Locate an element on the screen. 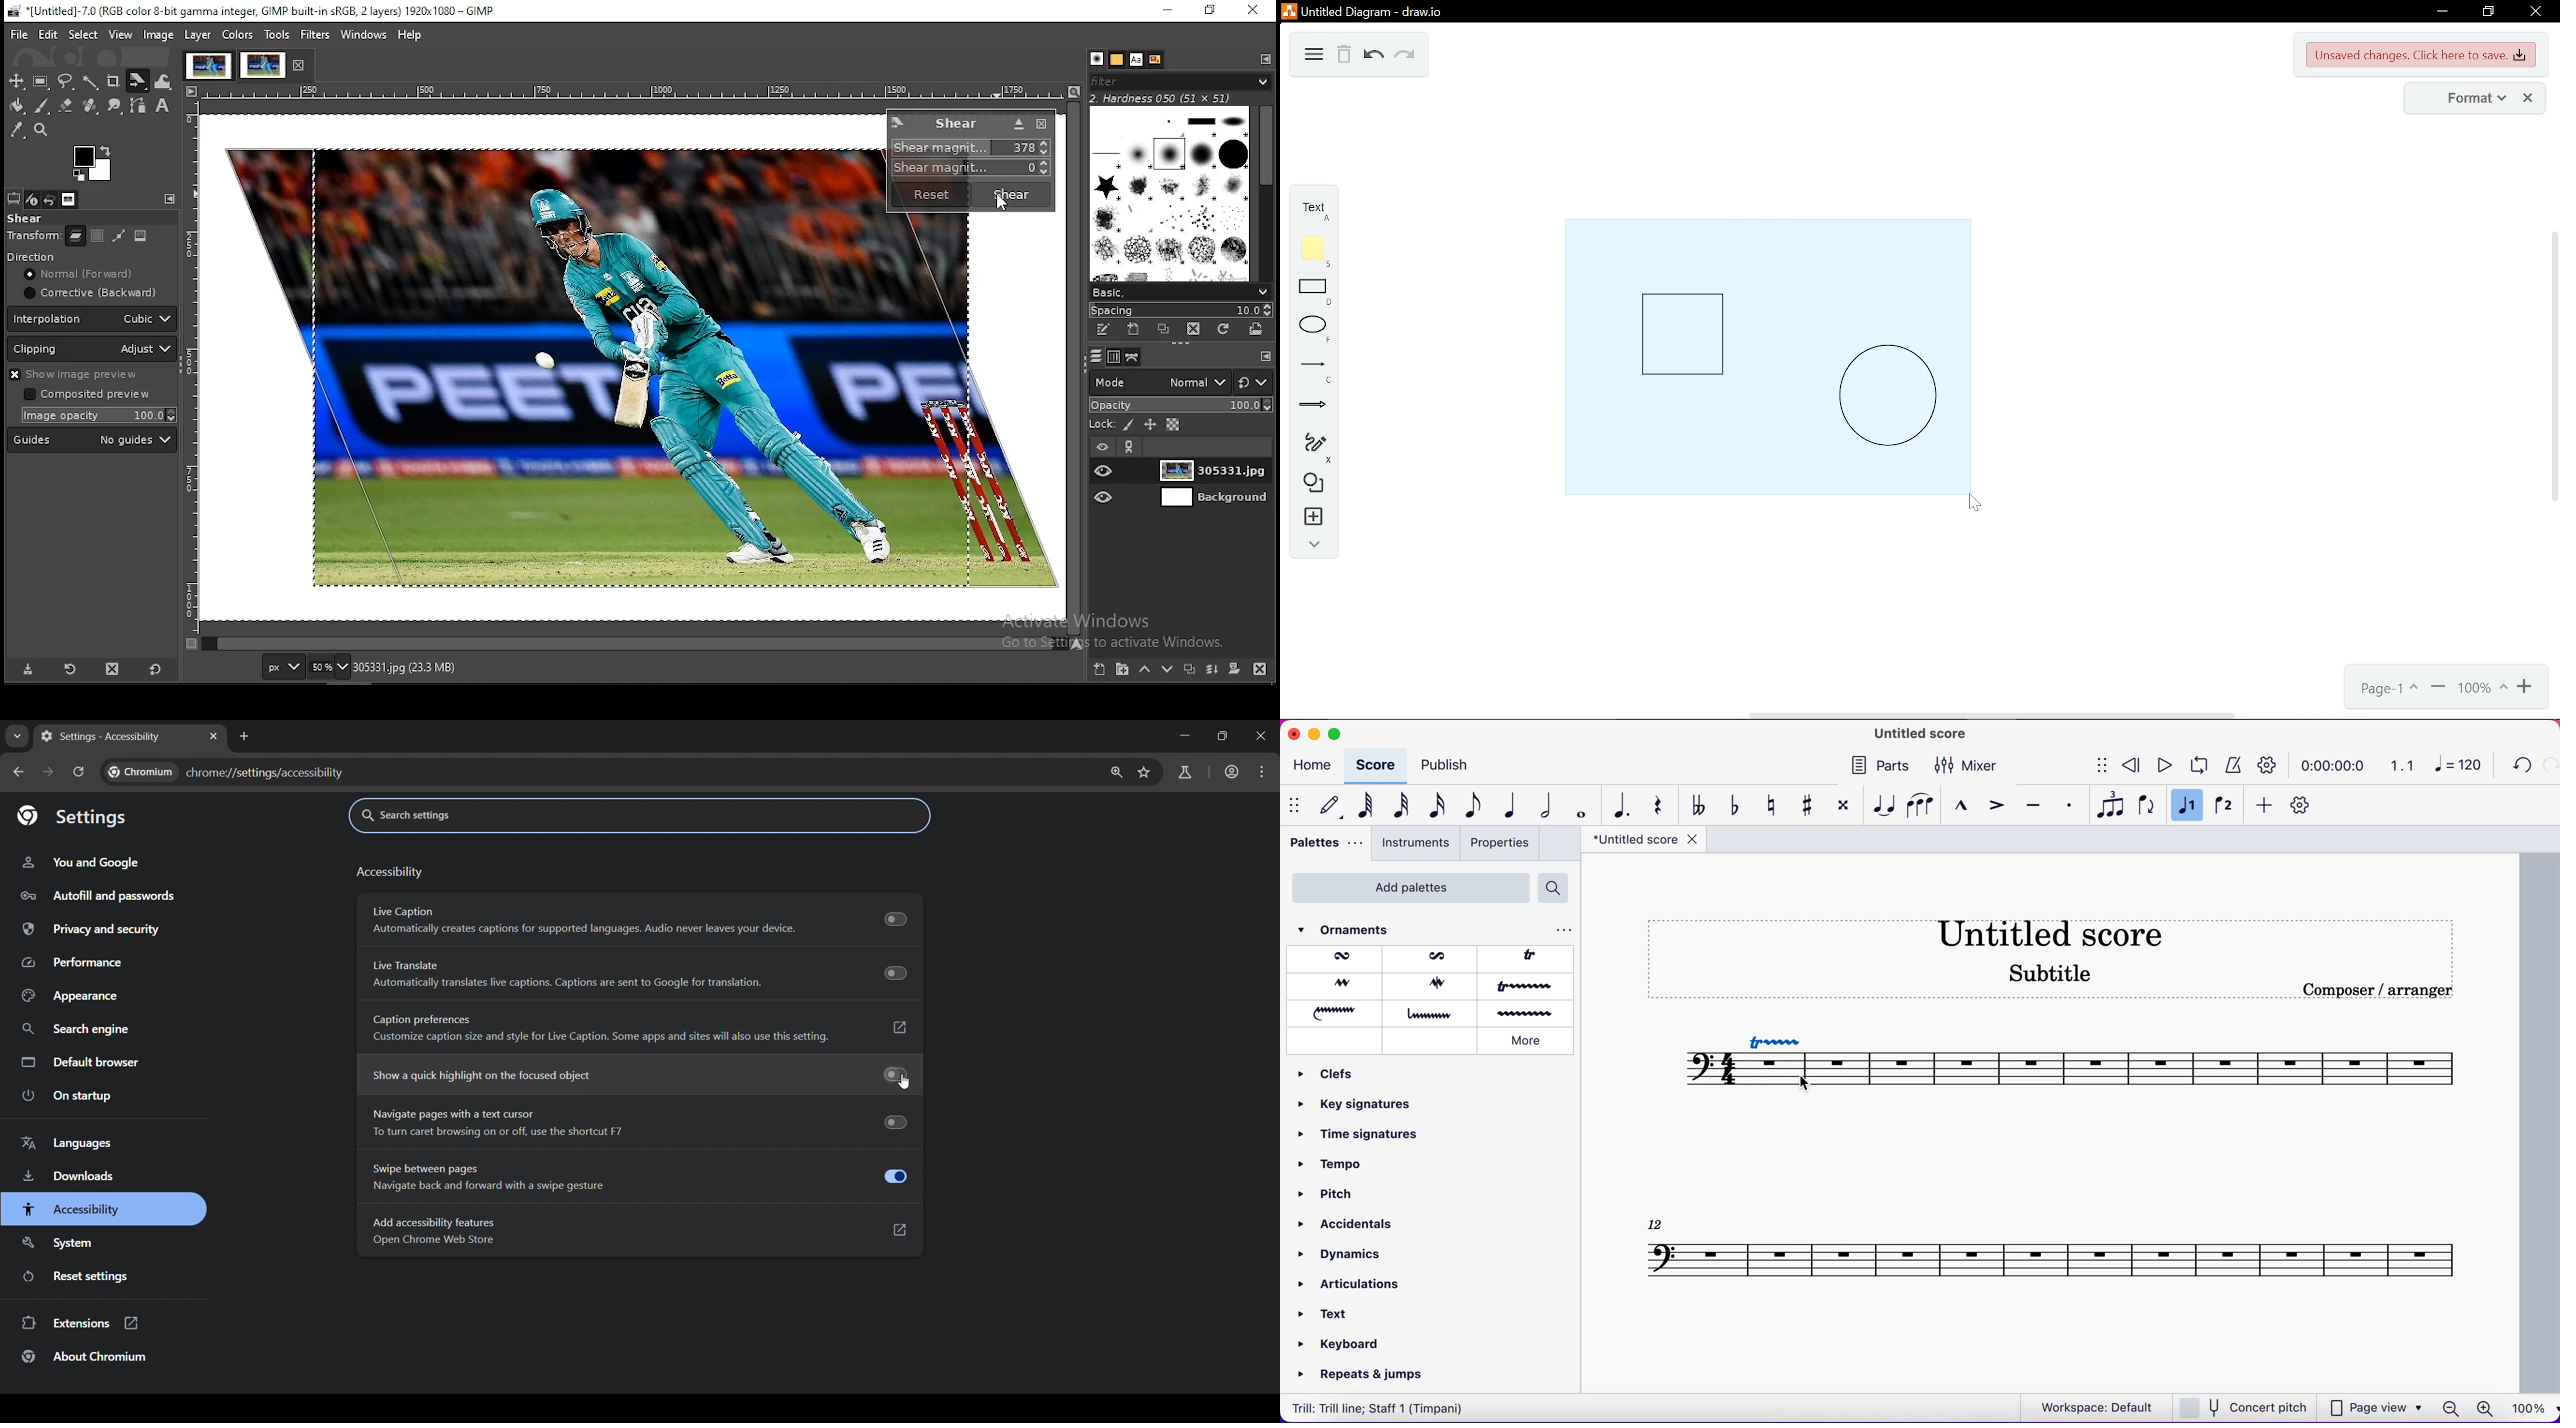 This screenshot has width=2576, height=1428. lock alpha channel is located at coordinates (1174, 426).